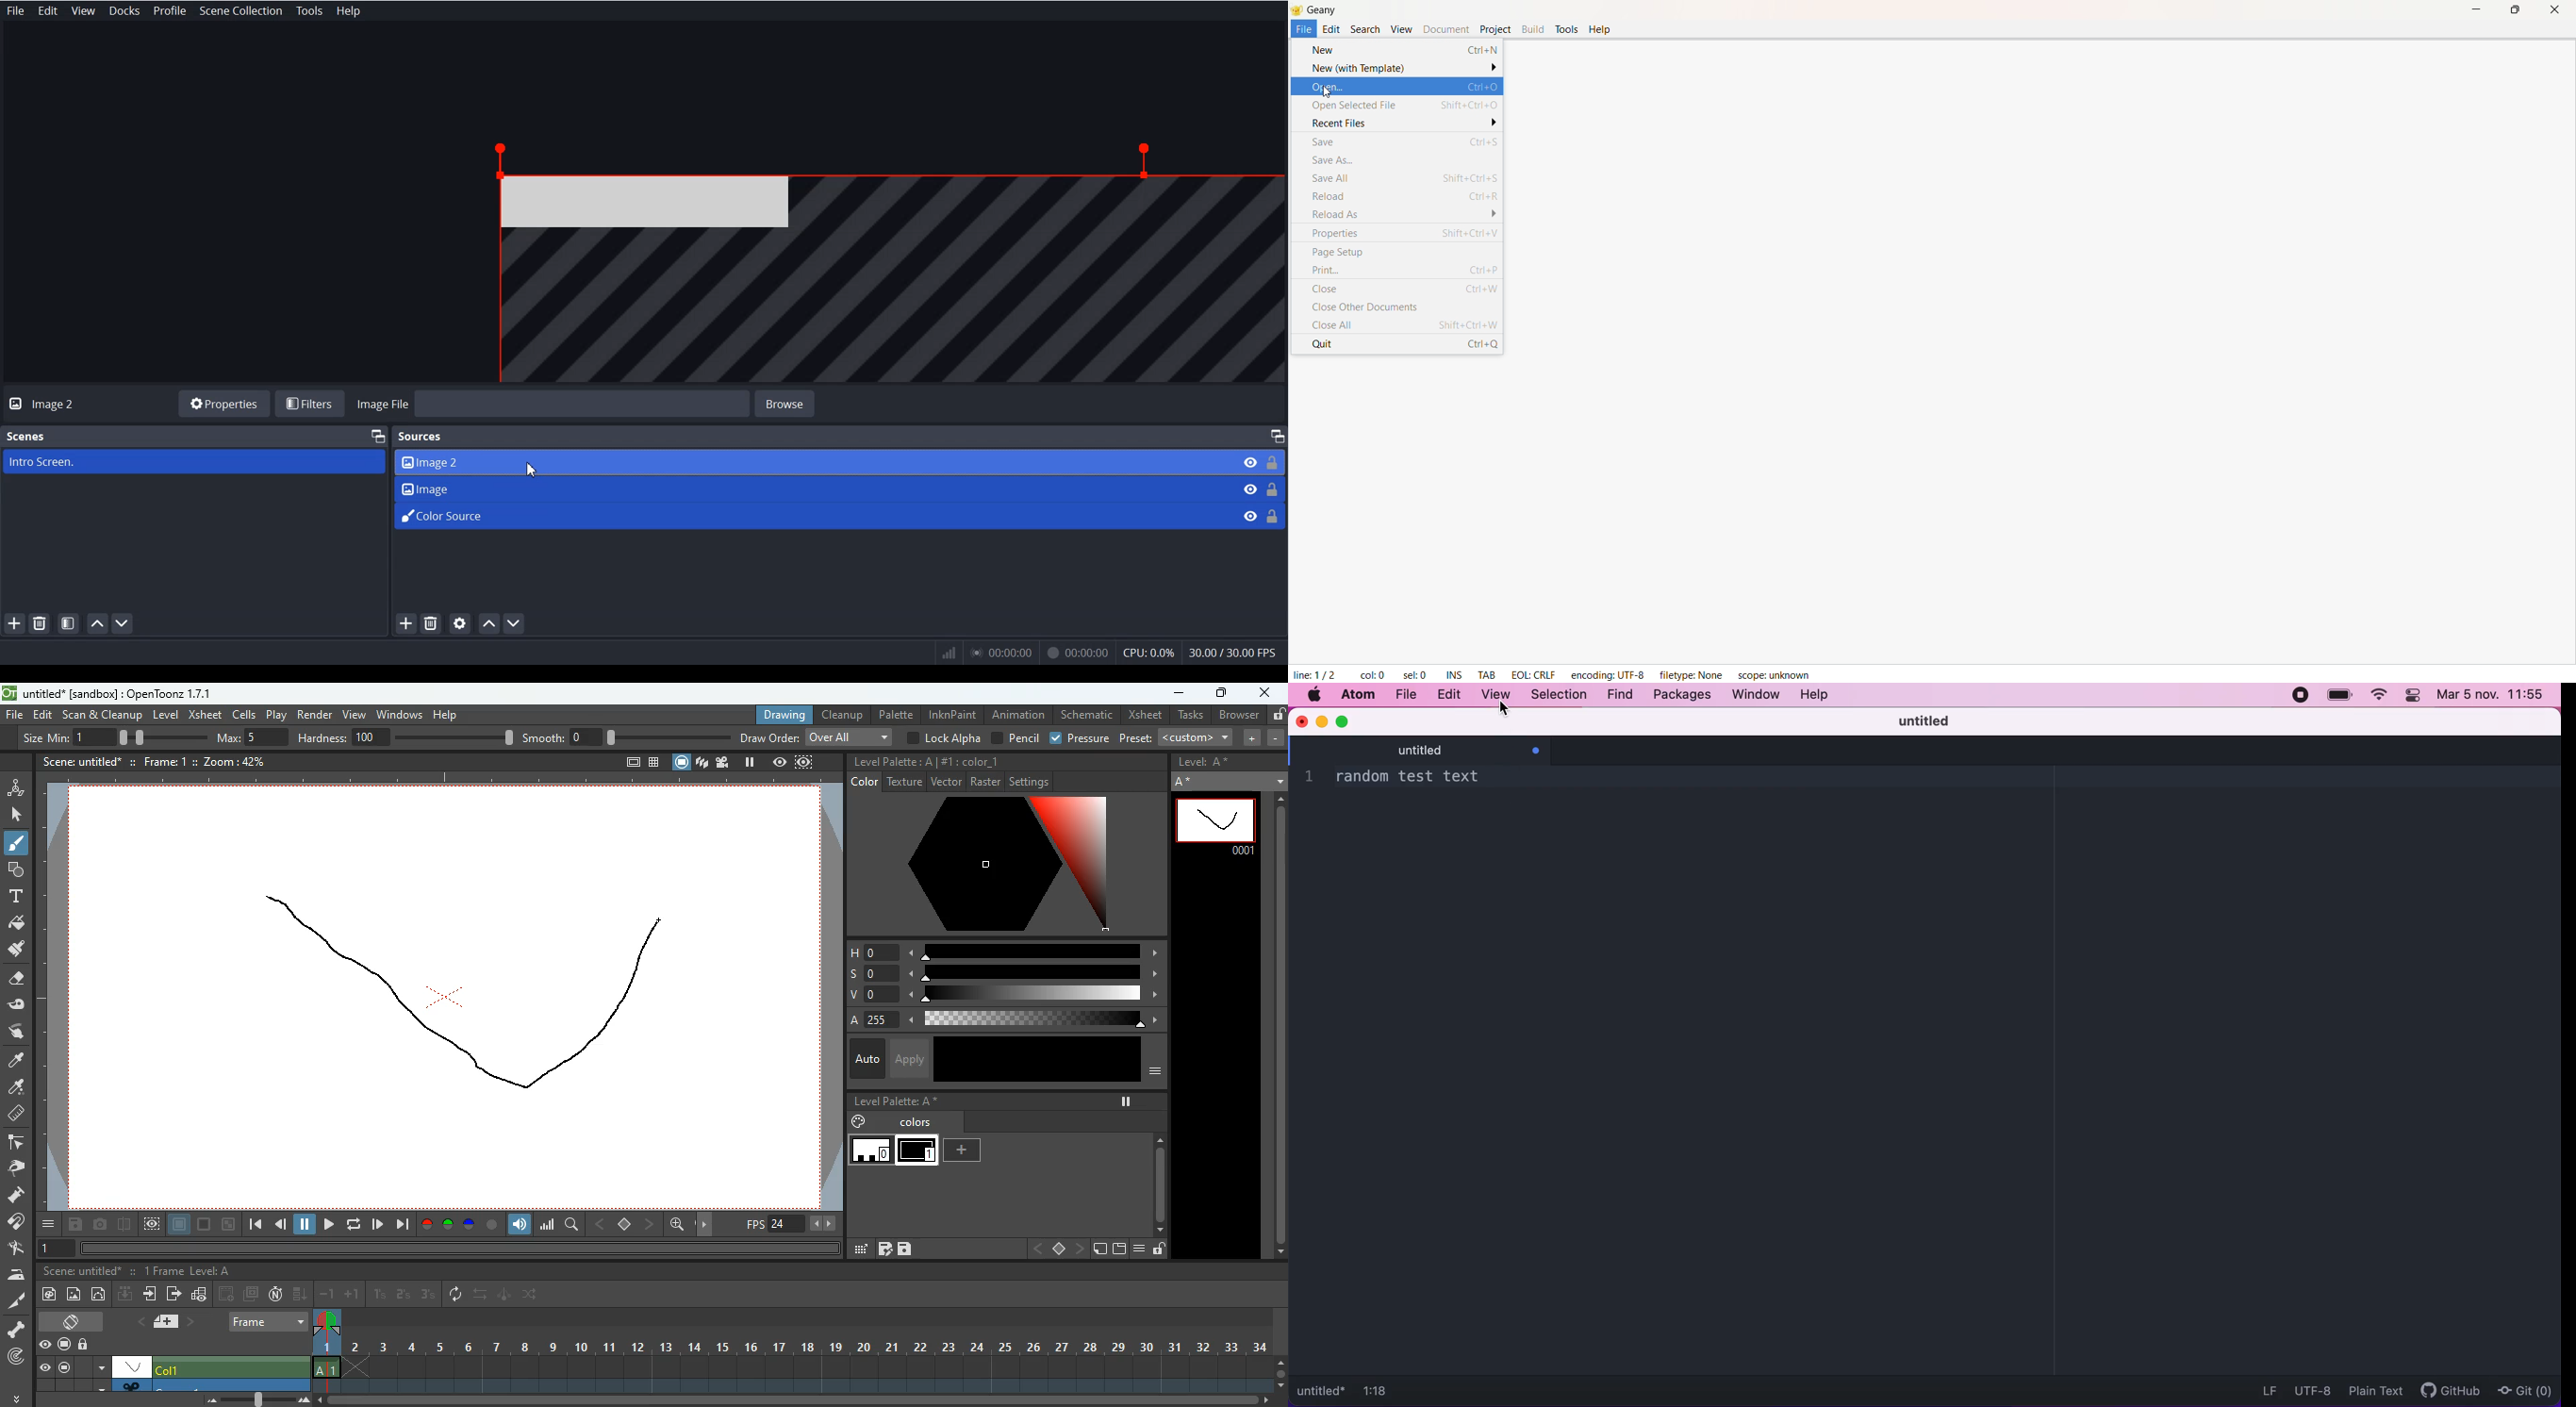 This screenshot has width=2576, height=1428. Describe the element at coordinates (534, 471) in the screenshot. I see `Cursor` at that location.